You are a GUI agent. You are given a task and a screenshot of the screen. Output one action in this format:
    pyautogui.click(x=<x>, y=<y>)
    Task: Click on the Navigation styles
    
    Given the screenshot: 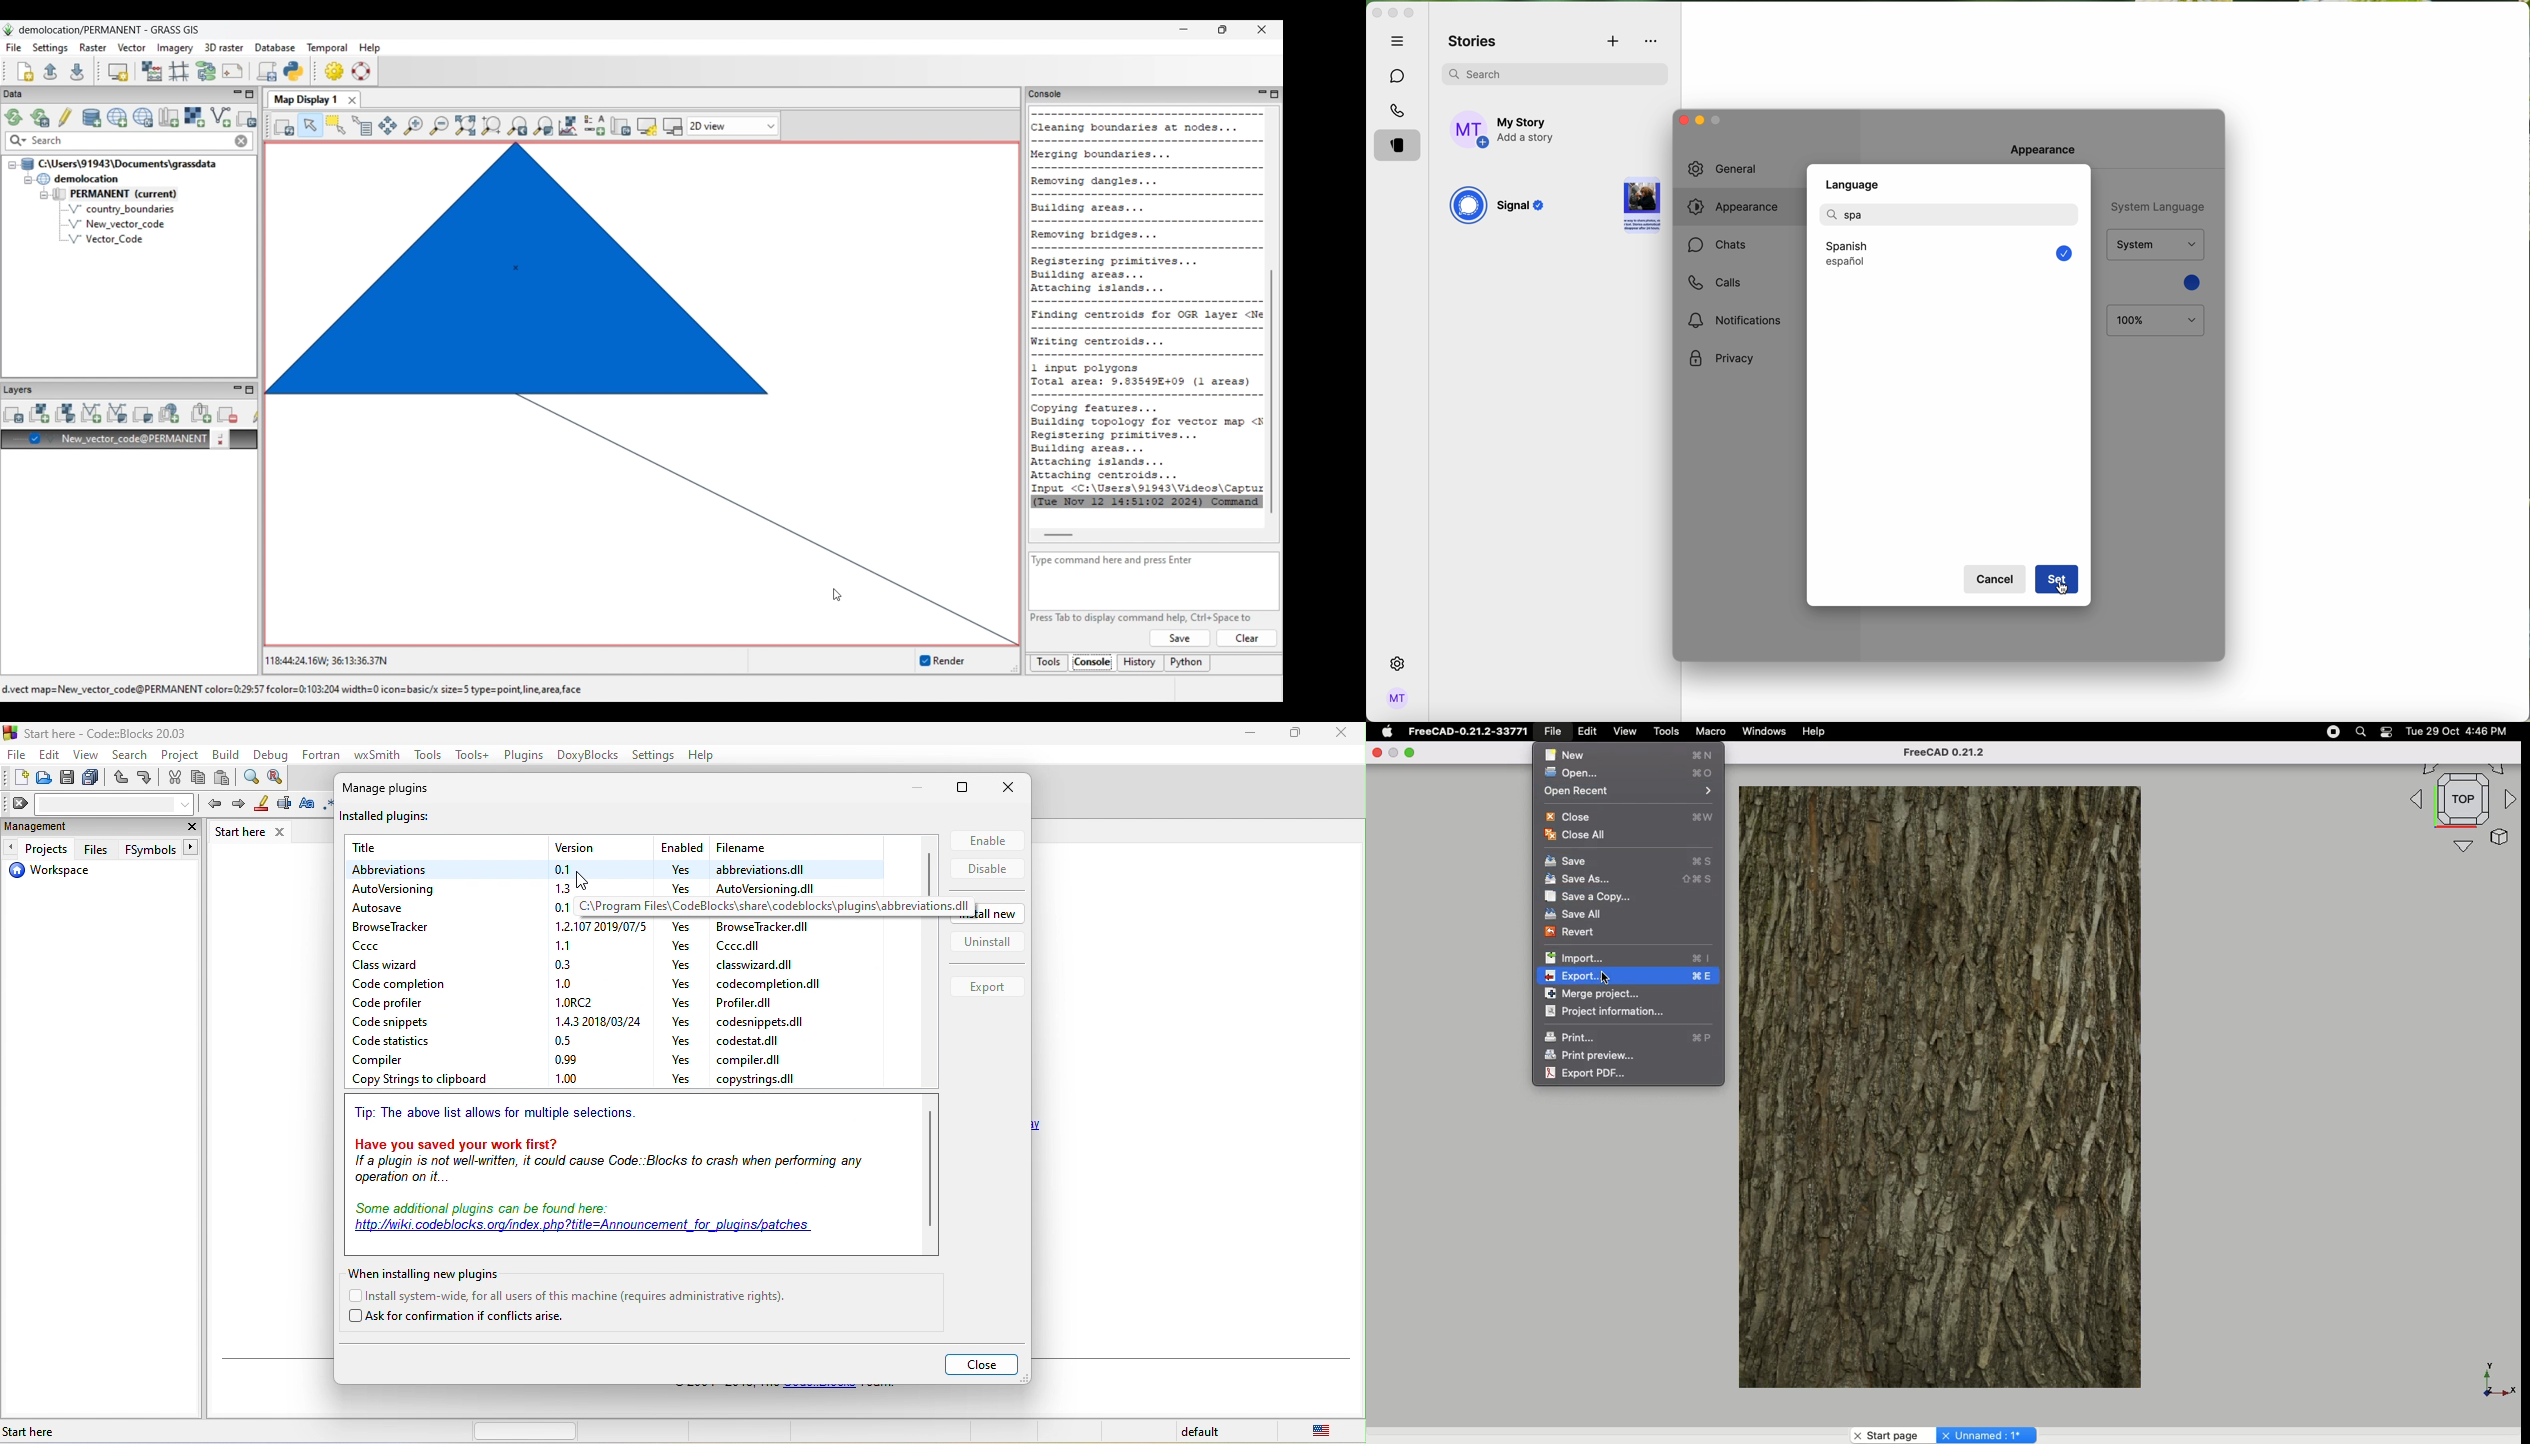 What is the action you would take?
    pyautogui.click(x=2460, y=808)
    